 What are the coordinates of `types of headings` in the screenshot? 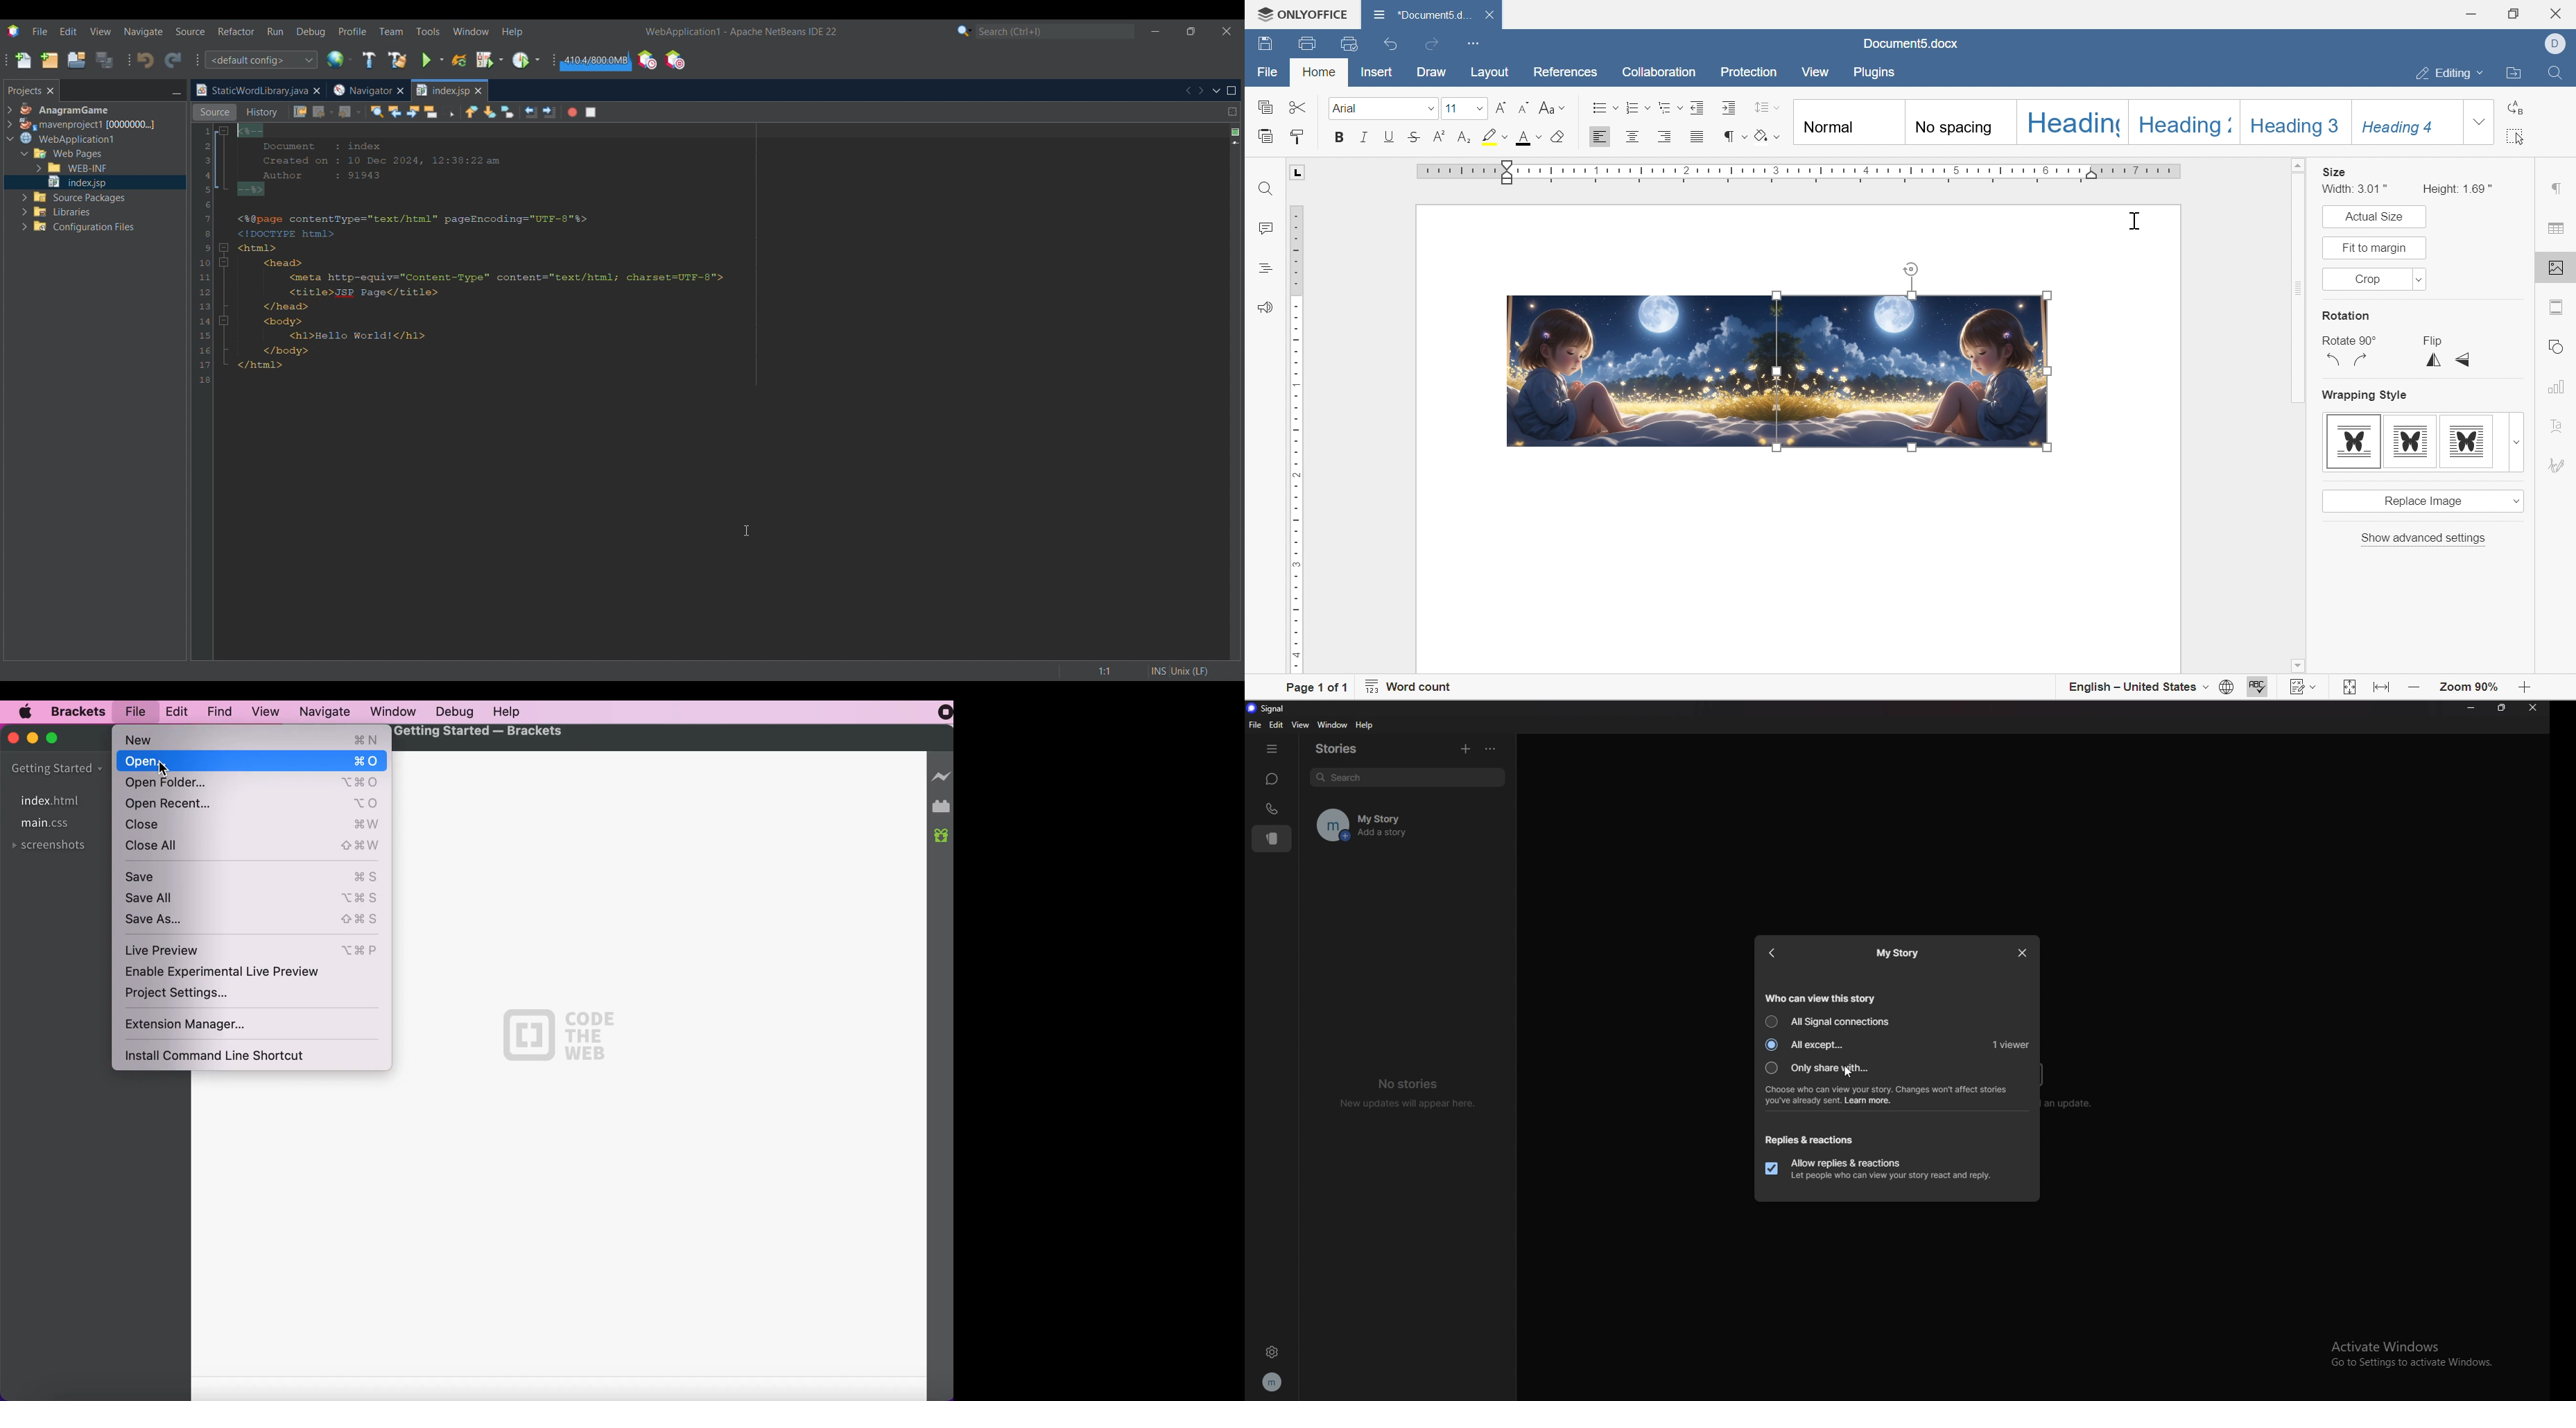 It's located at (2125, 122).